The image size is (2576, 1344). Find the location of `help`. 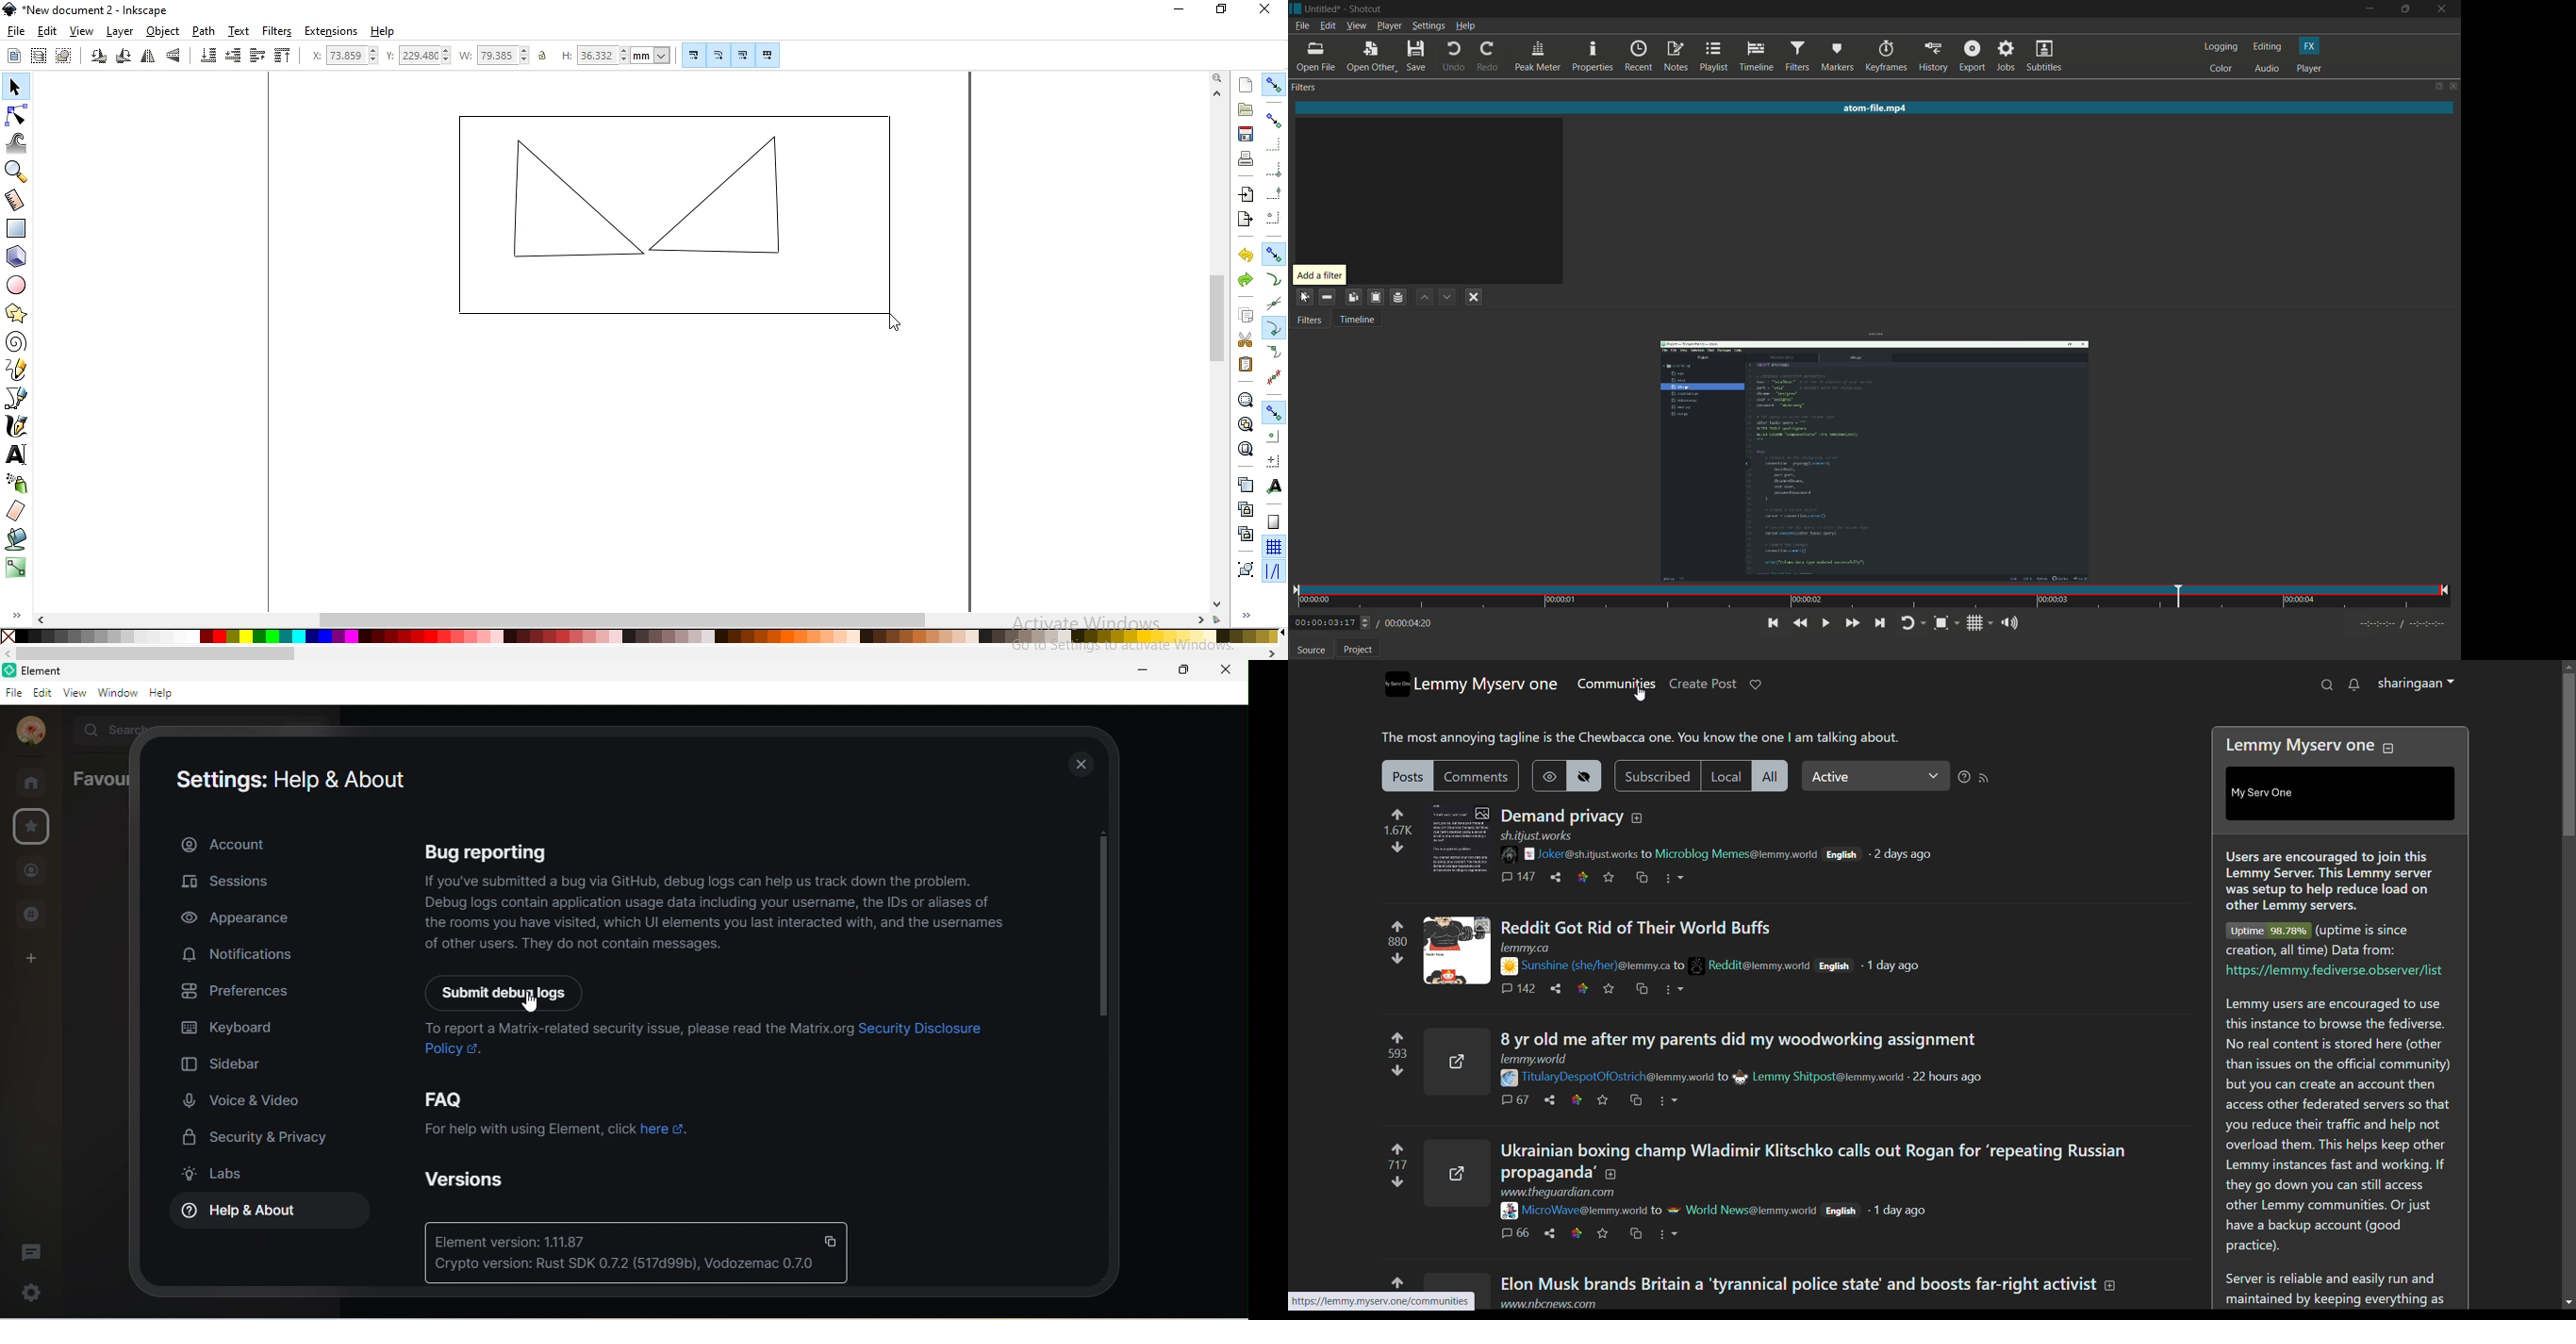

help is located at coordinates (163, 693).